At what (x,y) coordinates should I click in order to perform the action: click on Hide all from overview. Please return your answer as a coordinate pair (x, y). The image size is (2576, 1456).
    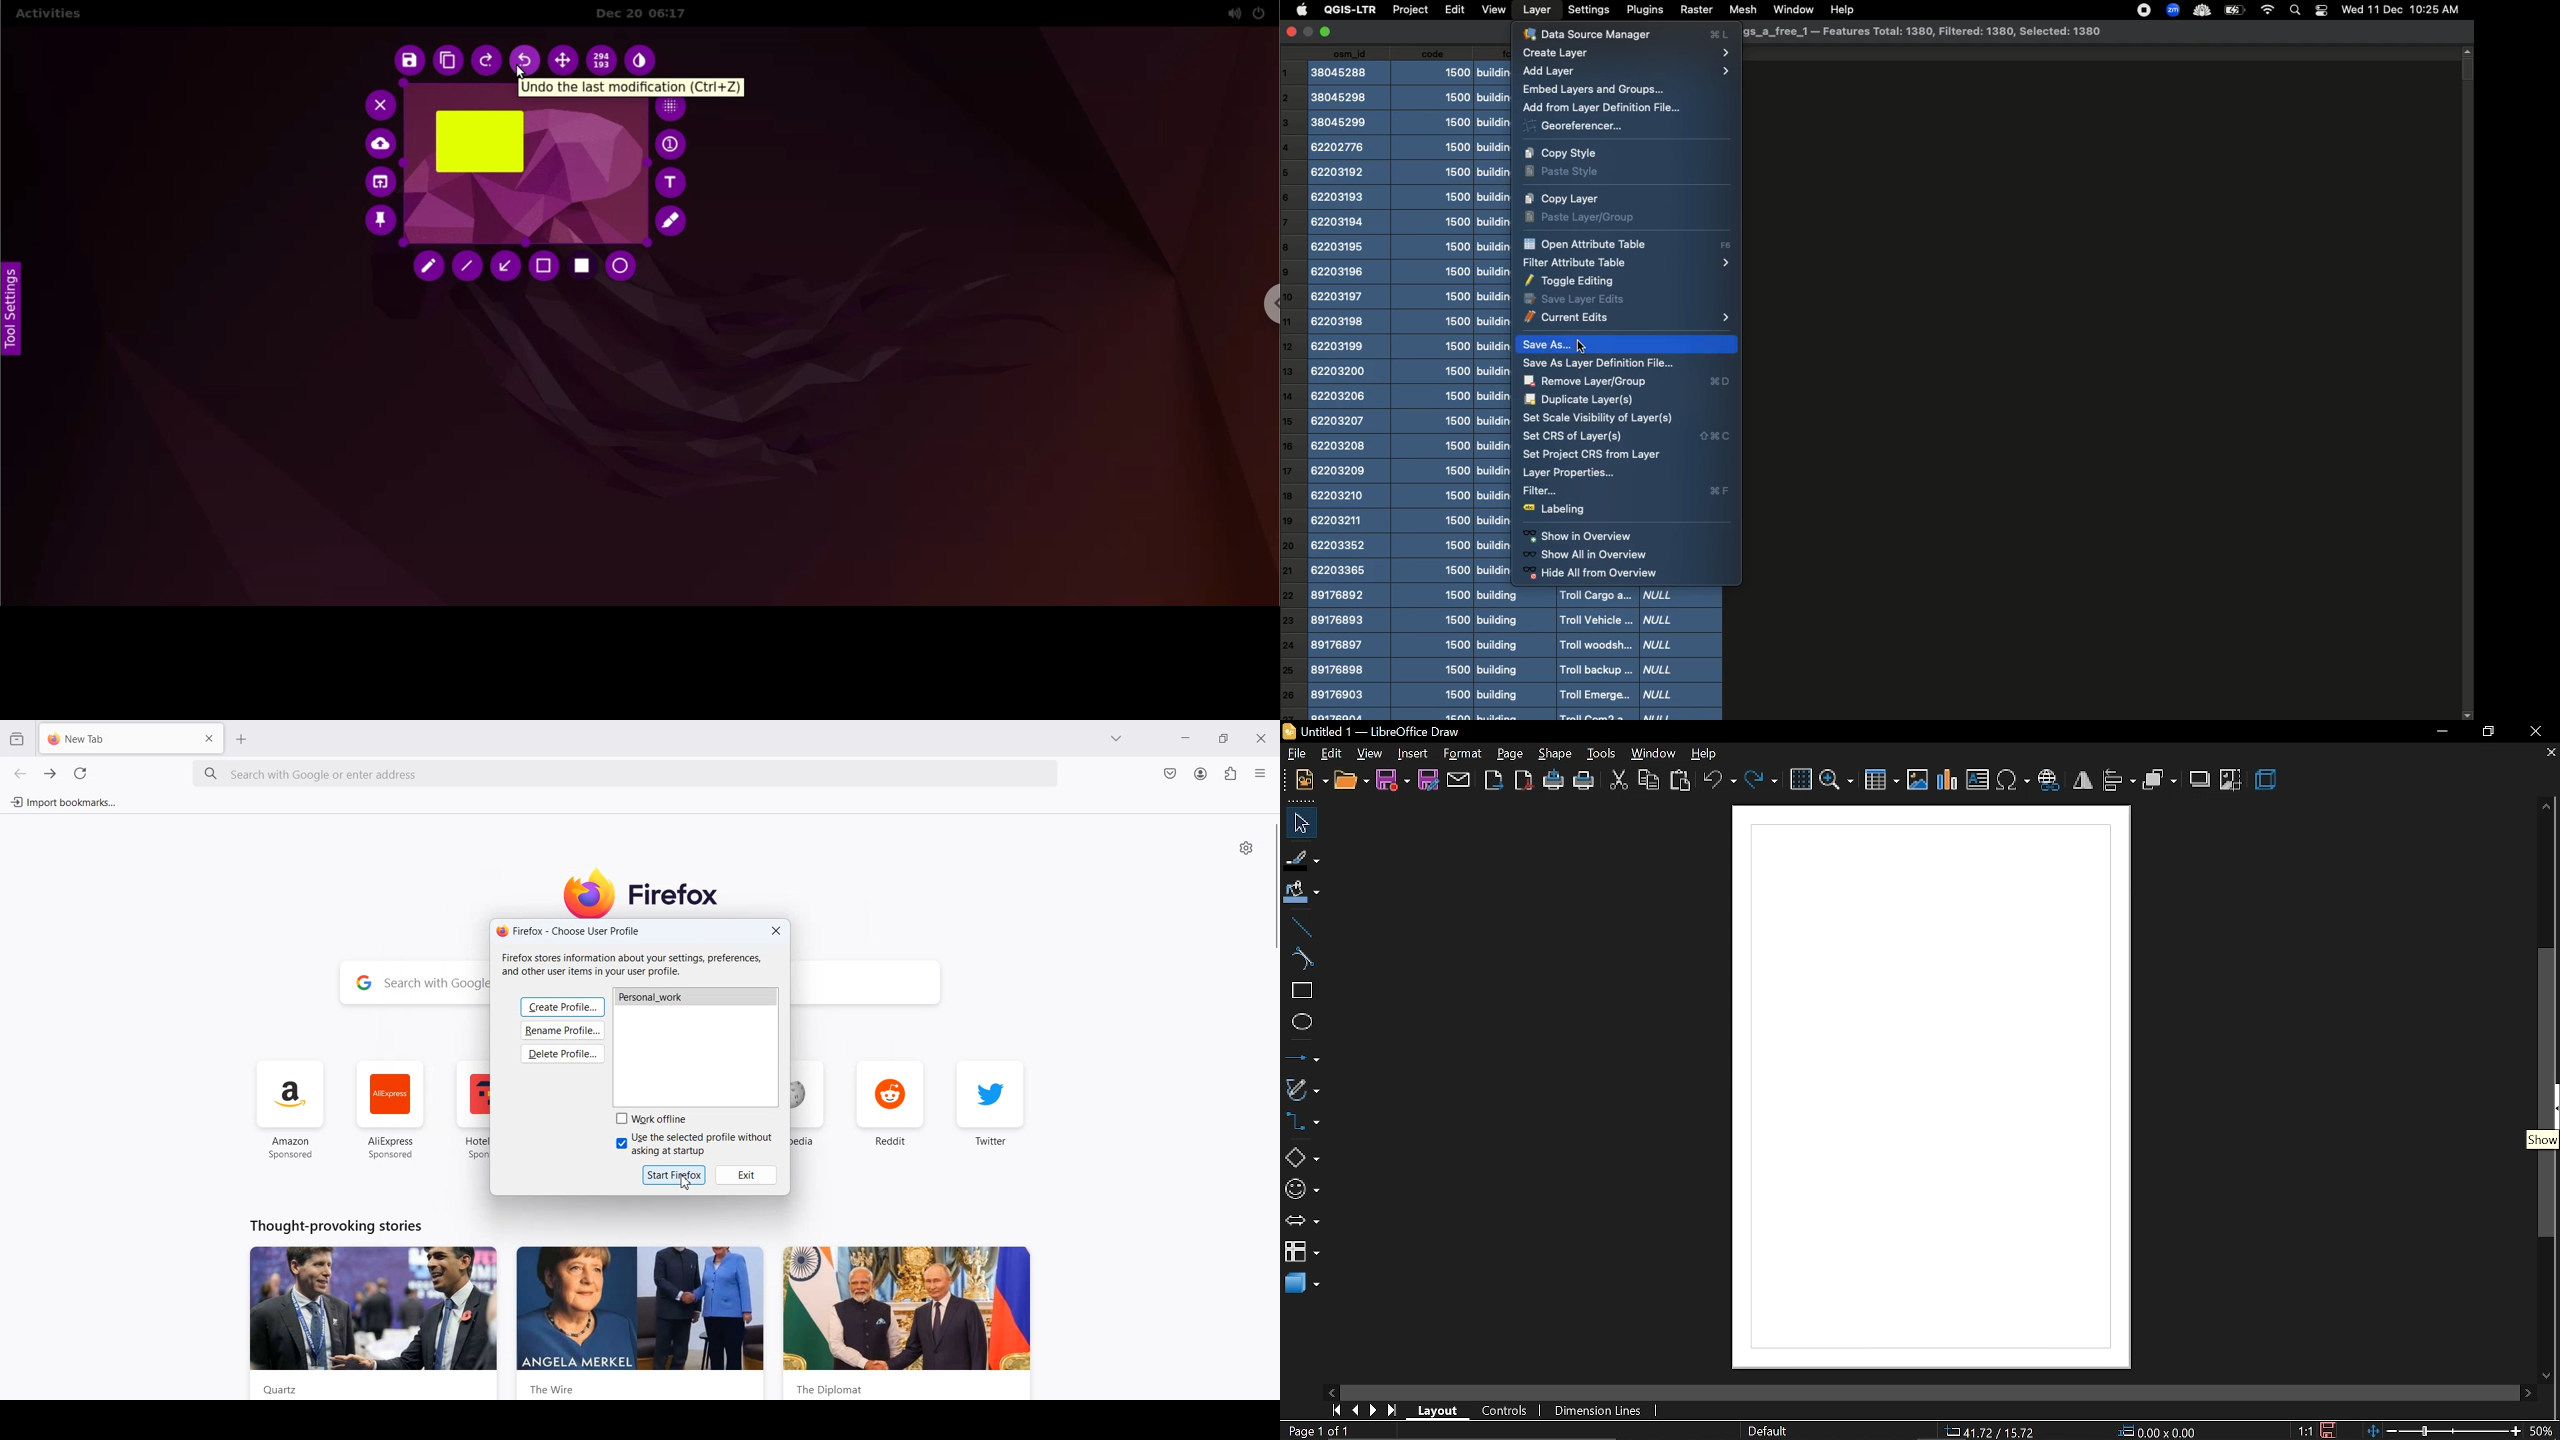
    Looking at the image, I should click on (1603, 573).